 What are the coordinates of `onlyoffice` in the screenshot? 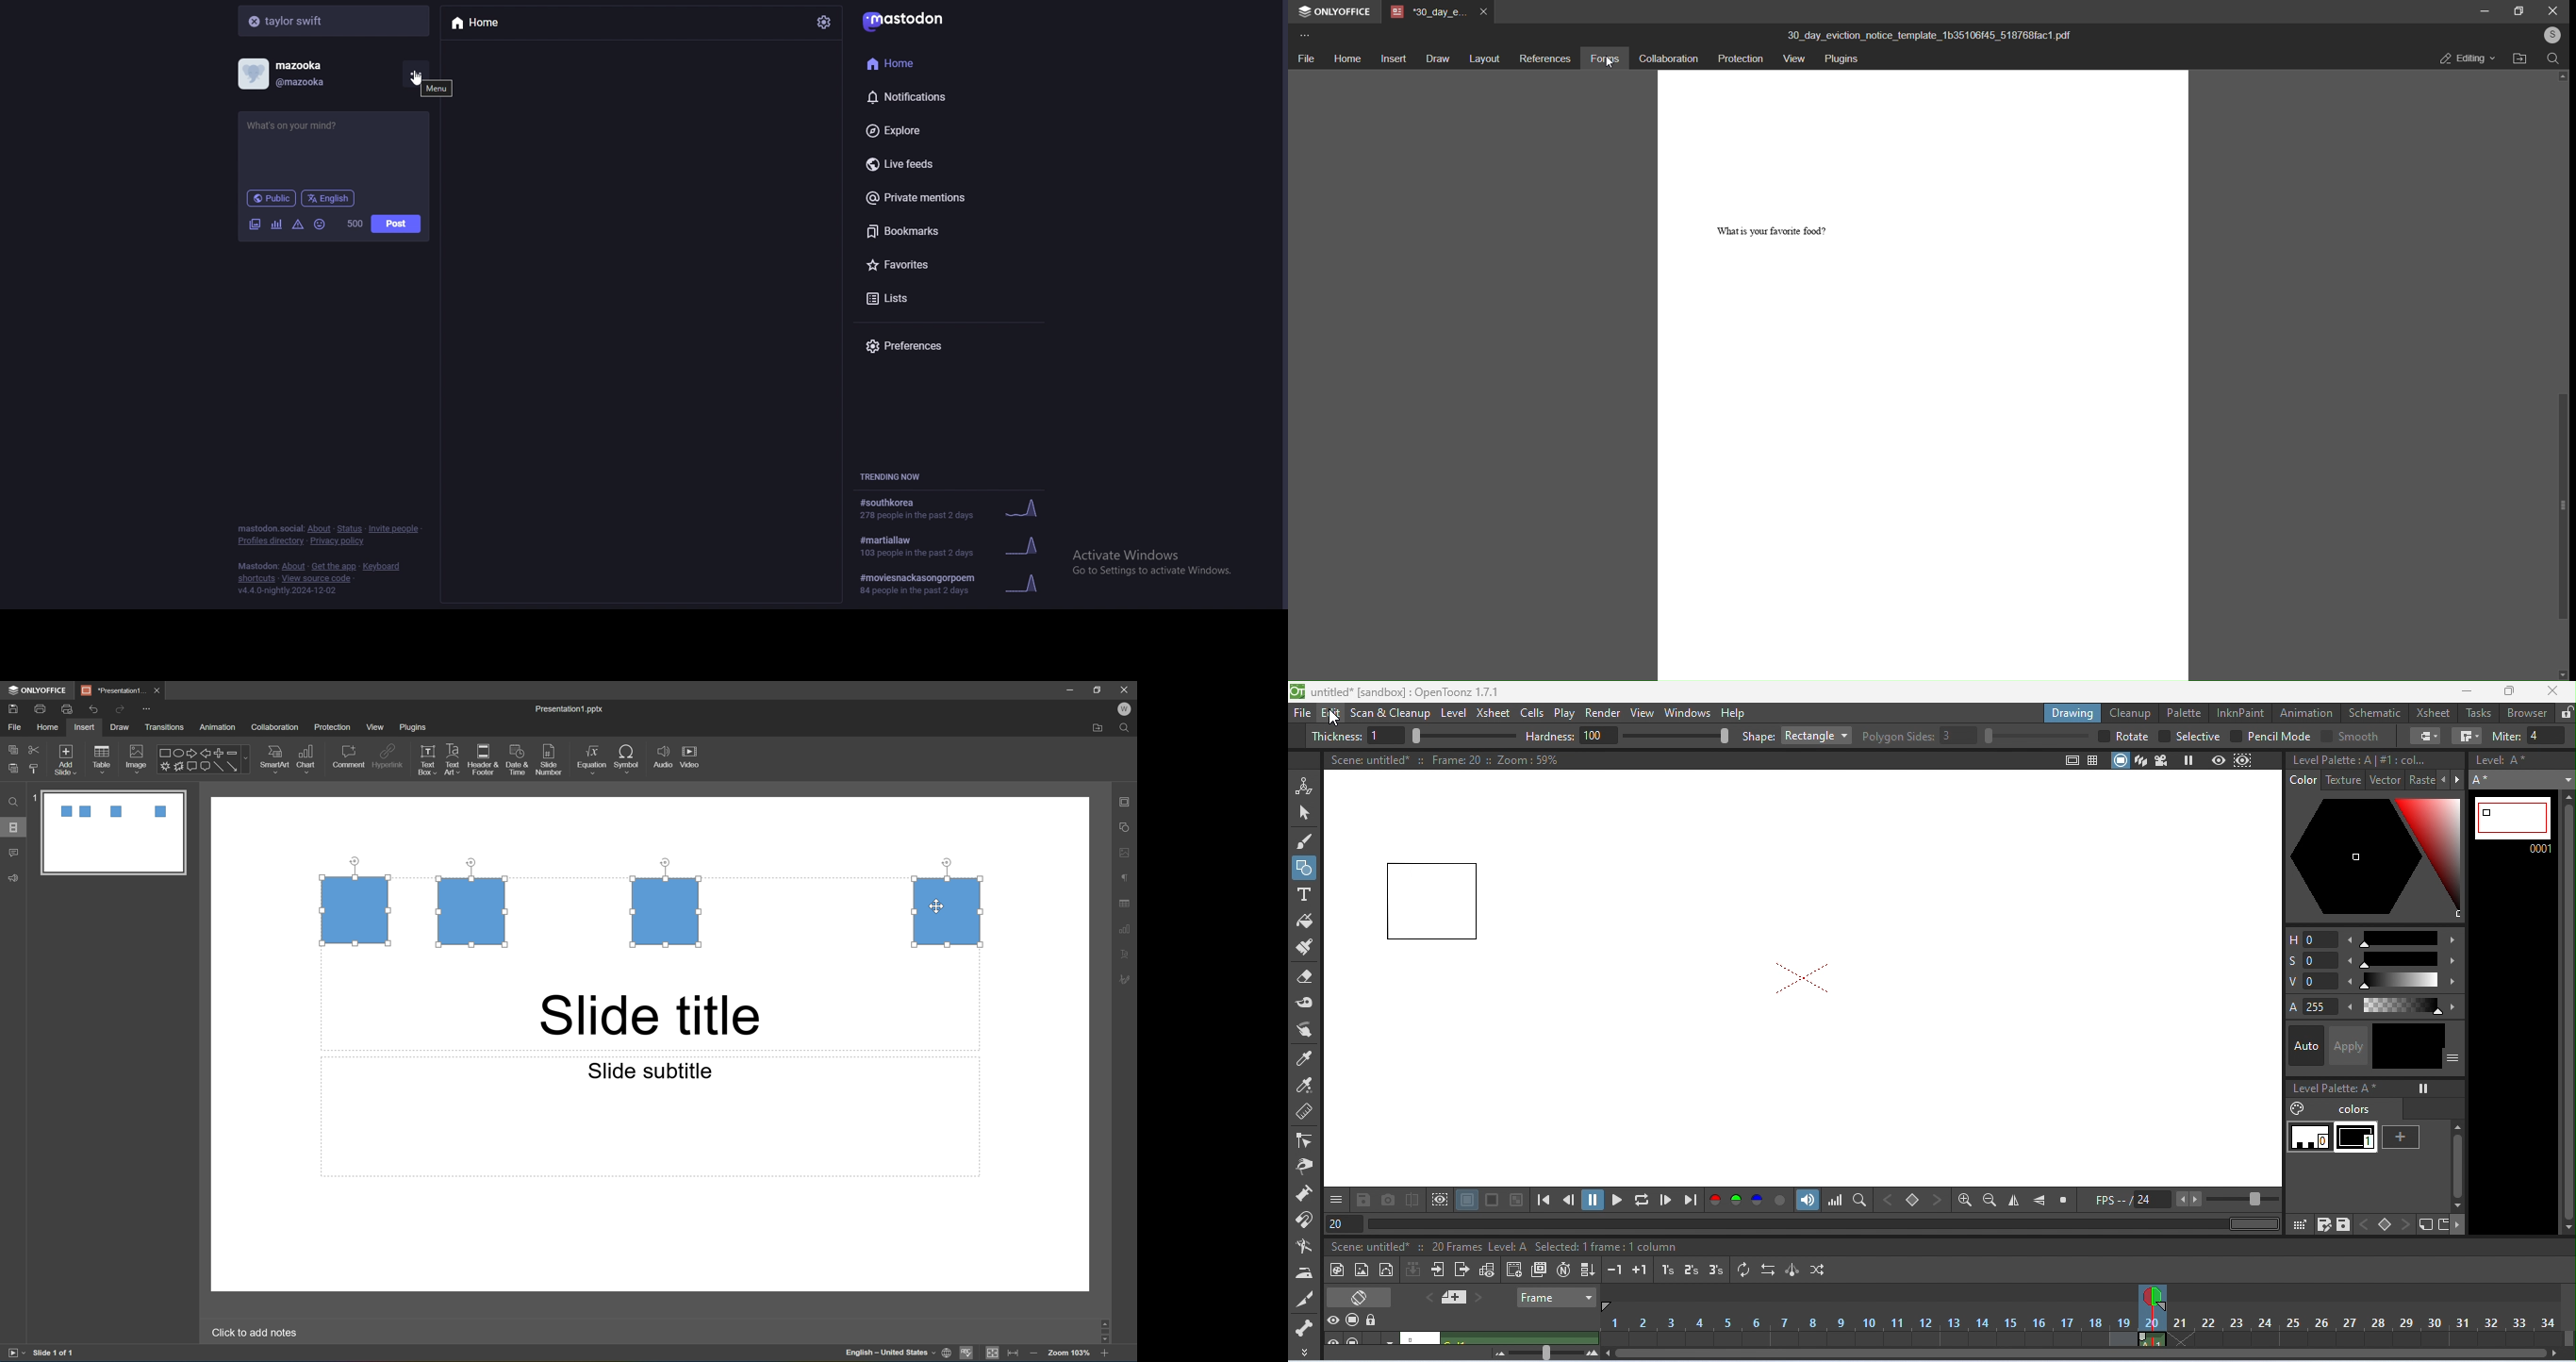 It's located at (1344, 12).